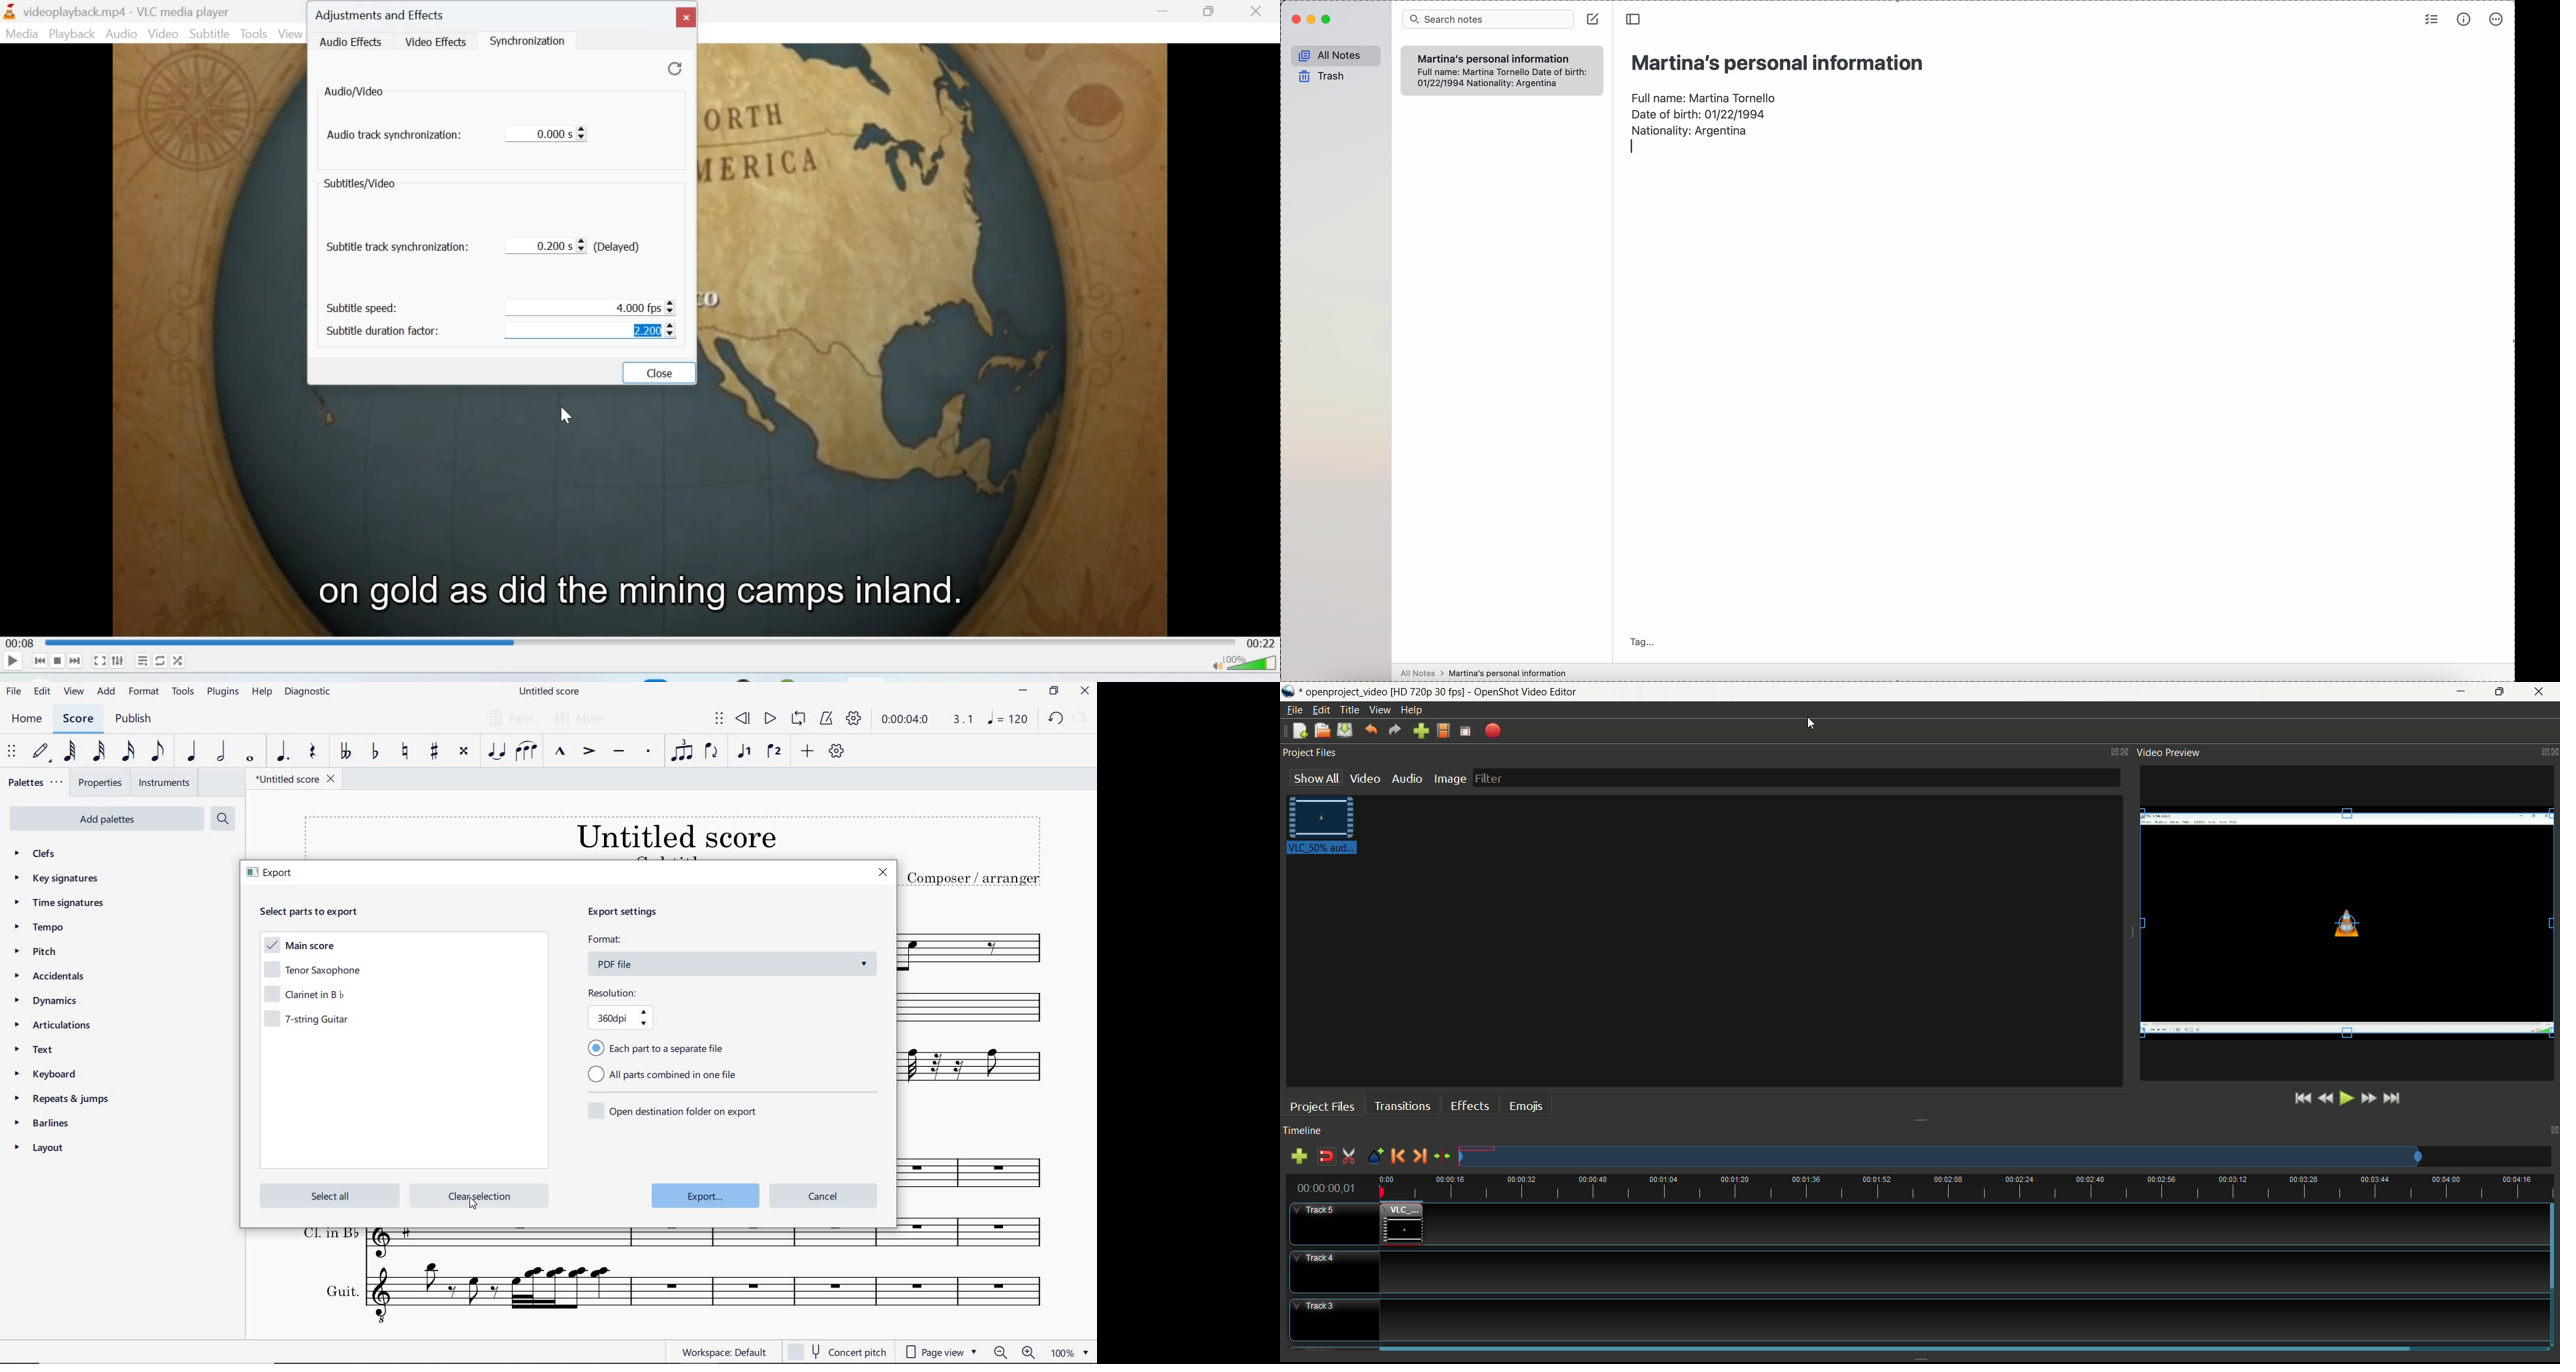  Describe the element at coordinates (828, 719) in the screenshot. I see `METRONOME` at that location.